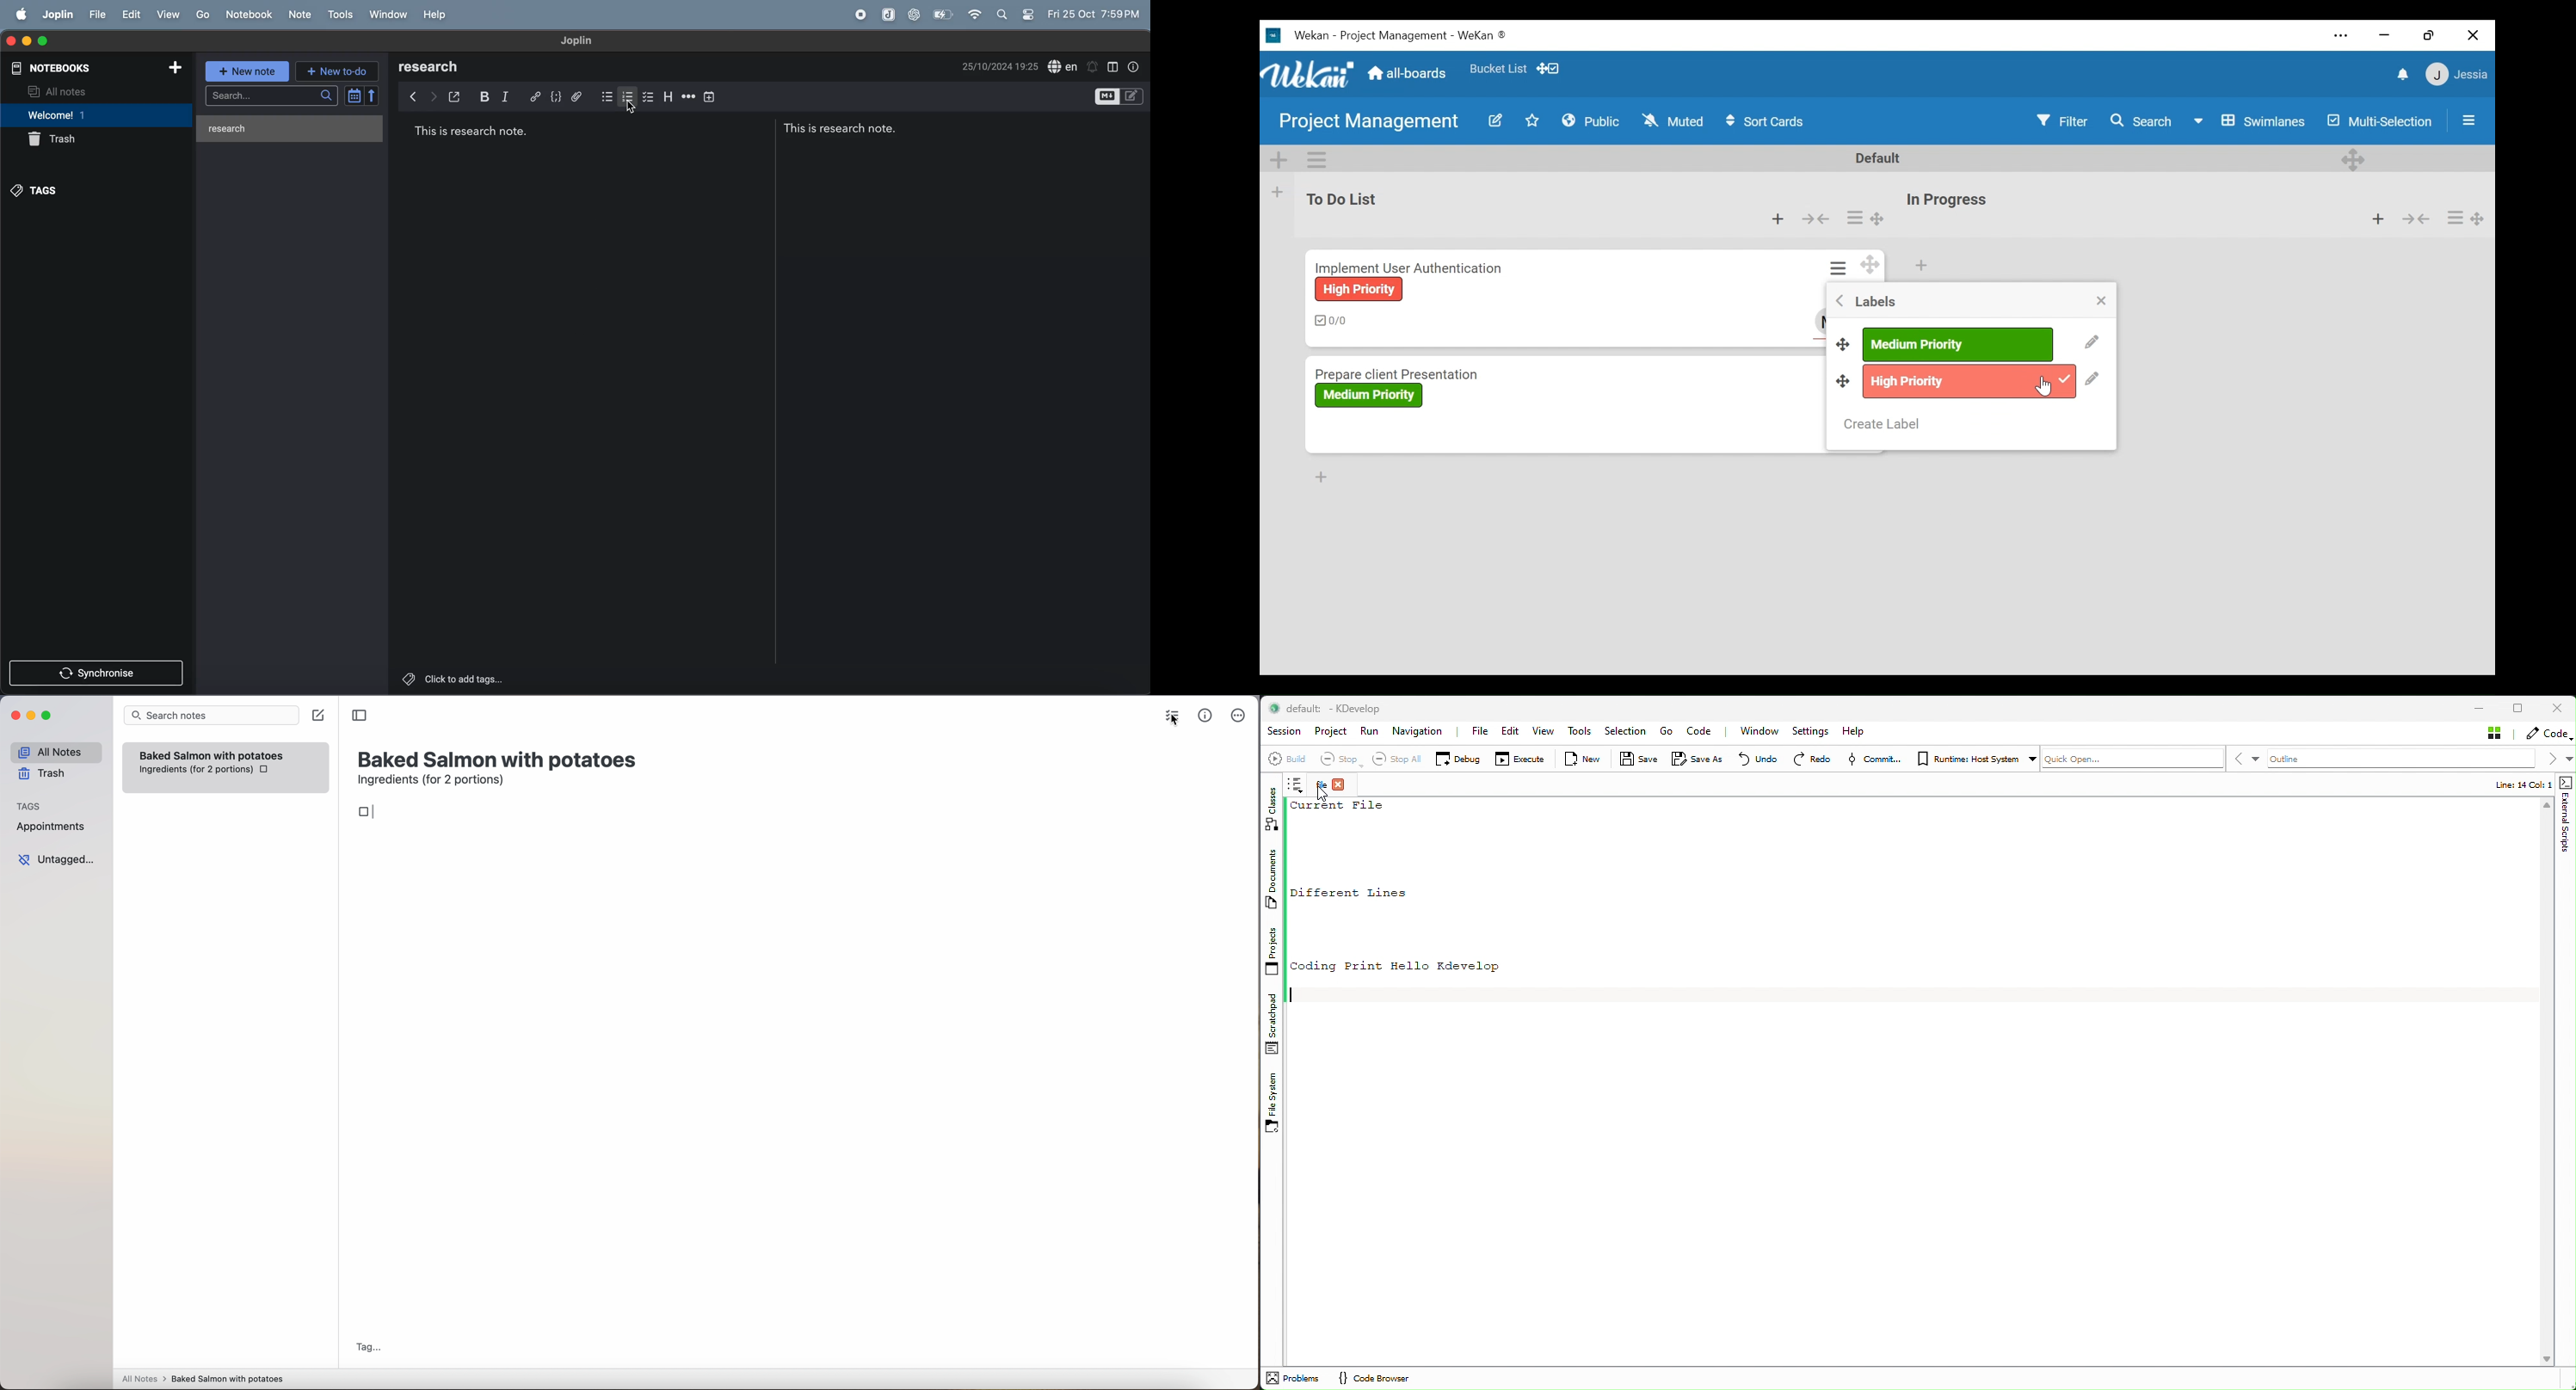 The image size is (2576, 1400). Describe the element at coordinates (439, 15) in the screenshot. I see `help` at that location.